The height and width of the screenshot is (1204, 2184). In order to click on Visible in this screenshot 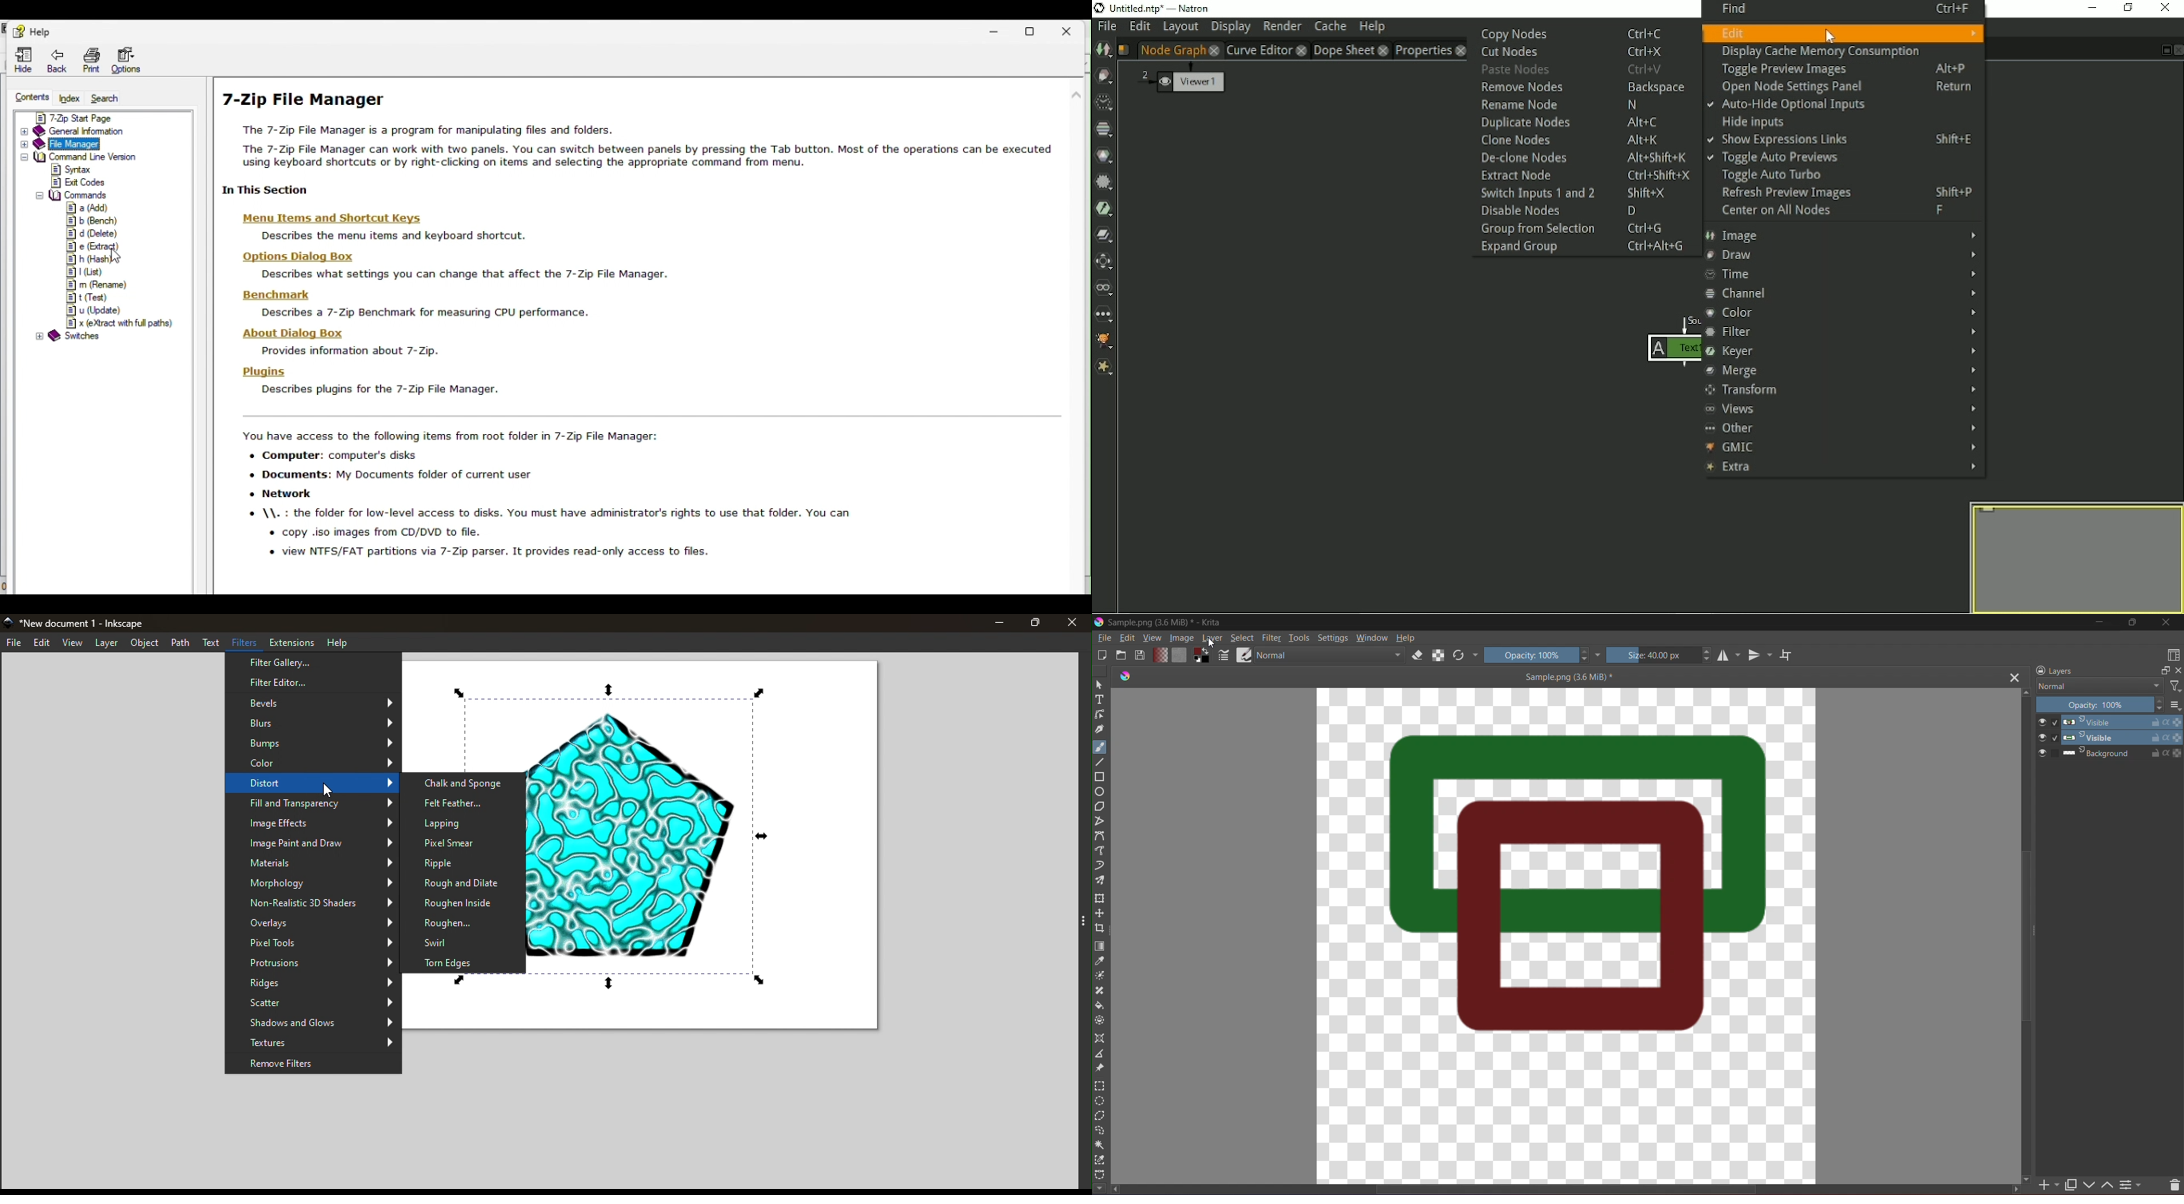, I will do `click(2109, 737)`.